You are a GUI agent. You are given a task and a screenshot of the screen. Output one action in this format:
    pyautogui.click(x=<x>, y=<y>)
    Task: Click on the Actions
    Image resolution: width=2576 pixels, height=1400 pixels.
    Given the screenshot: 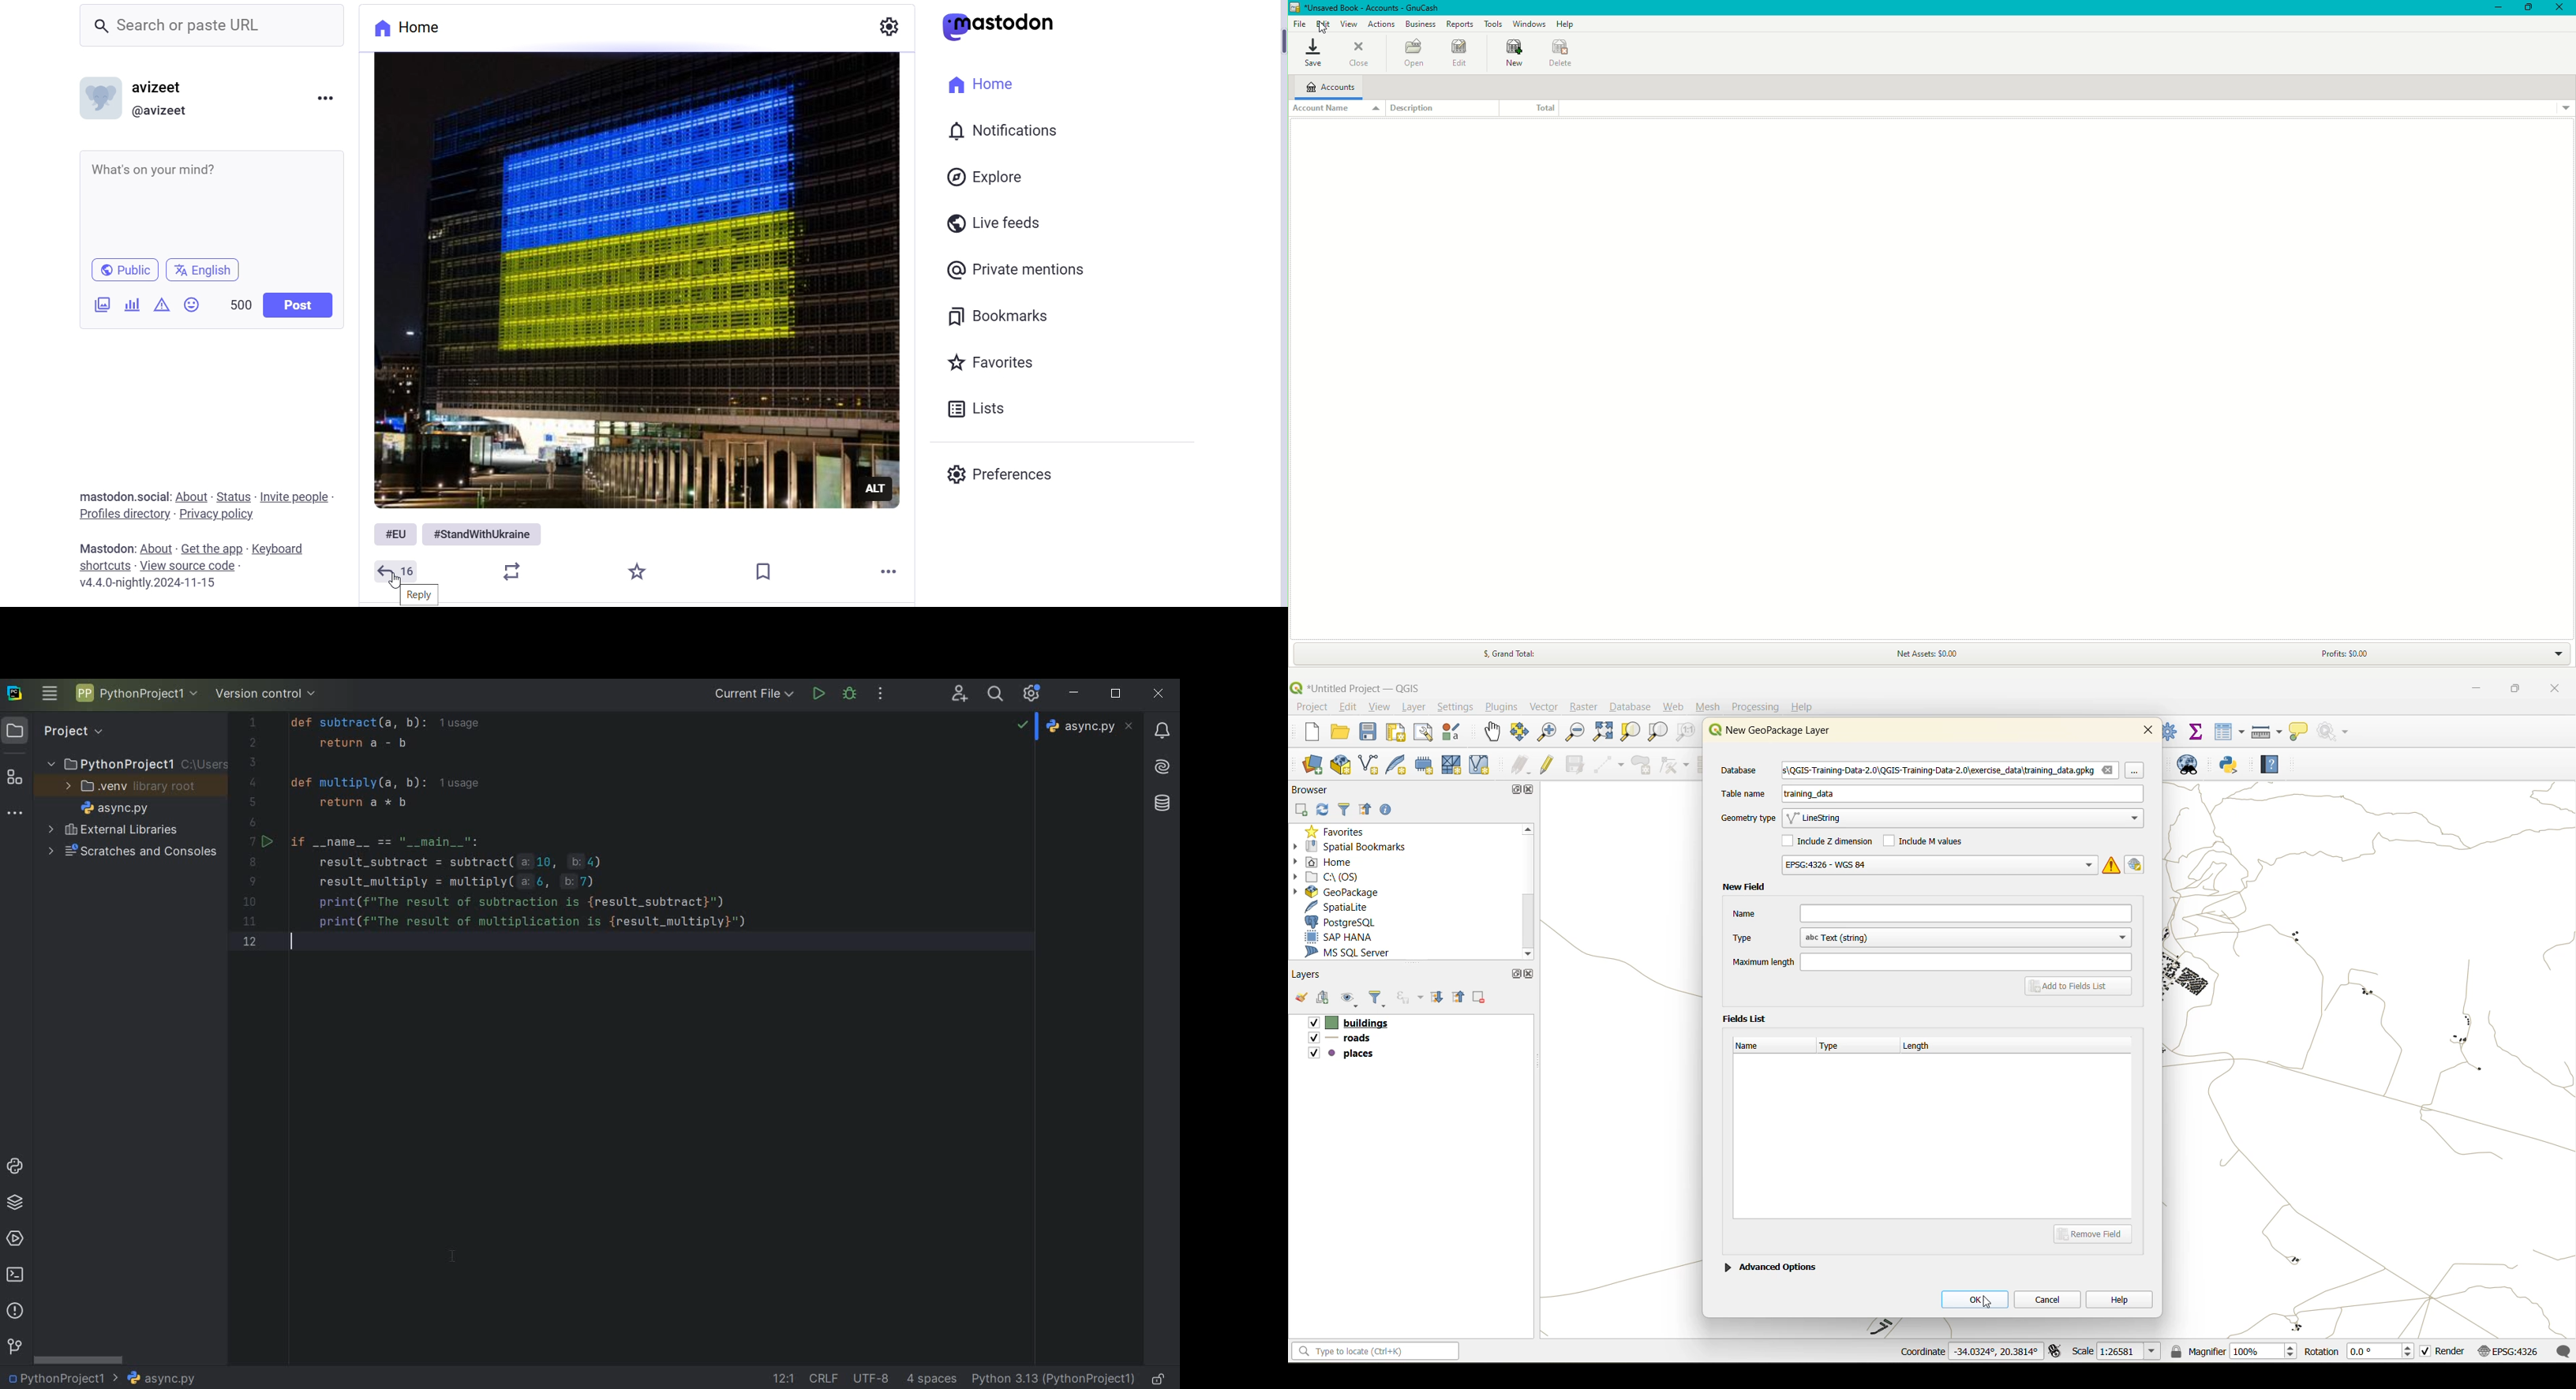 What is the action you would take?
    pyautogui.click(x=1382, y=25)
    